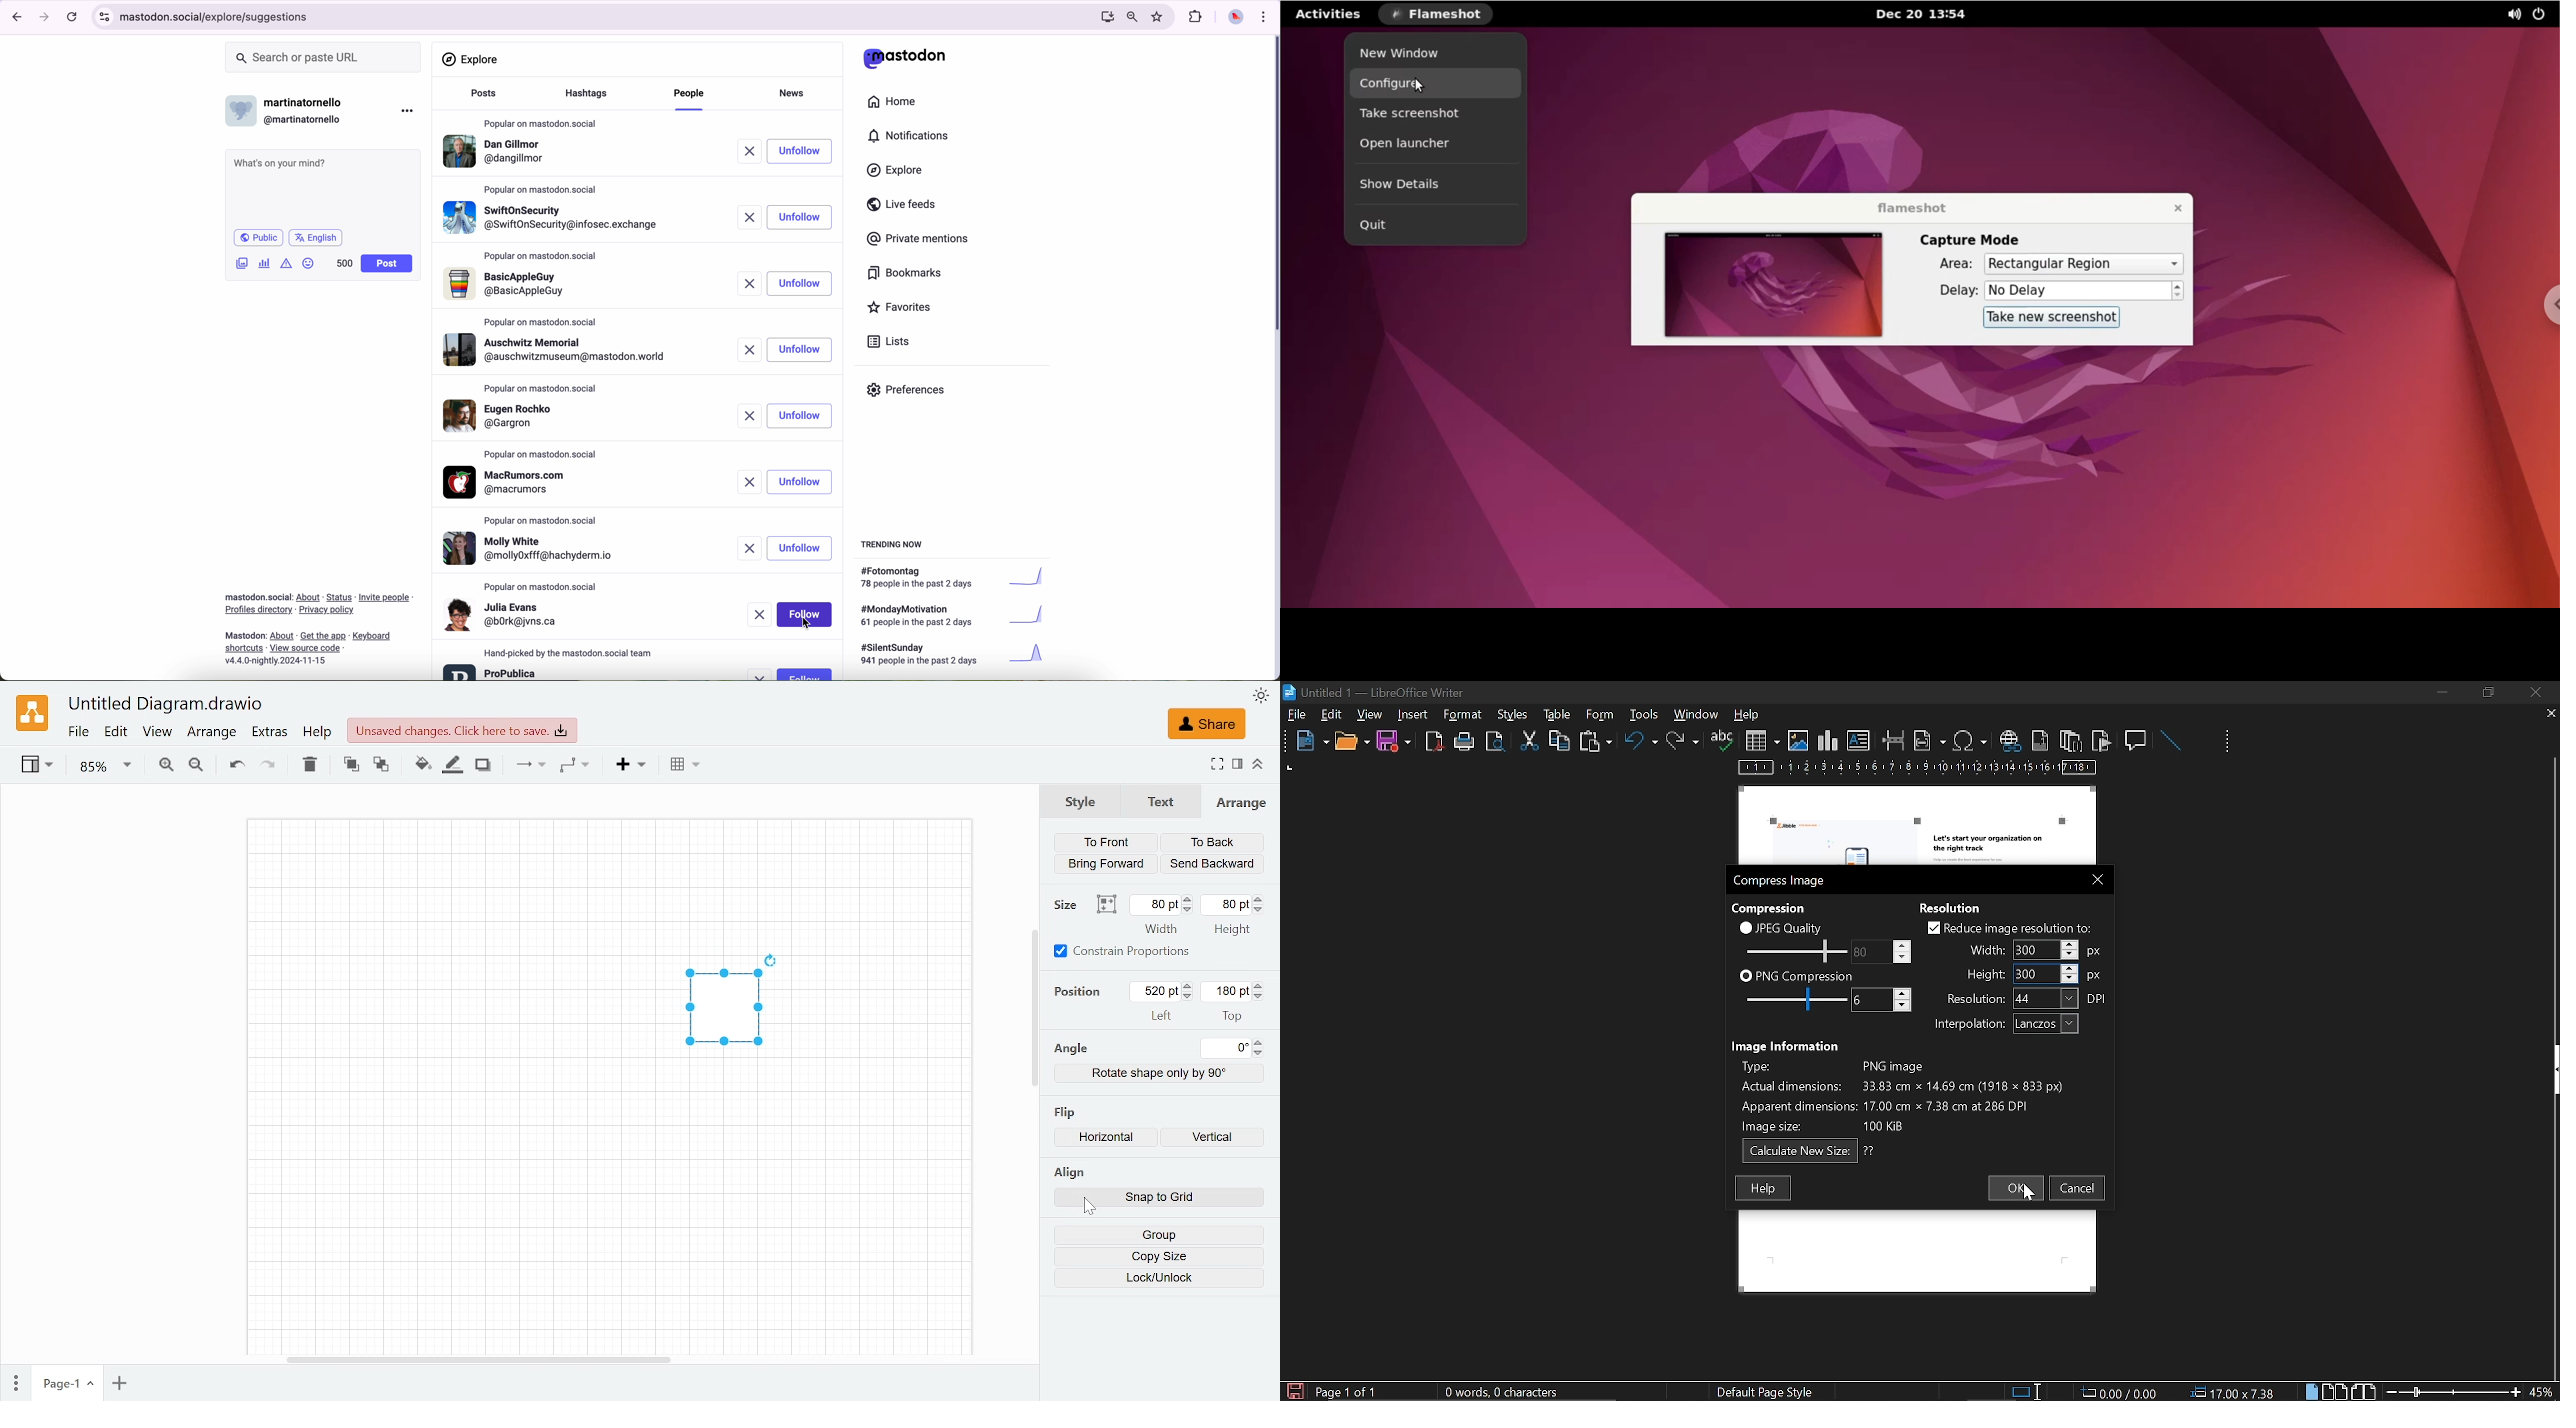  Describe the element at coordinates (802, 483) in the screenshot. I see `unfollow` at that location.